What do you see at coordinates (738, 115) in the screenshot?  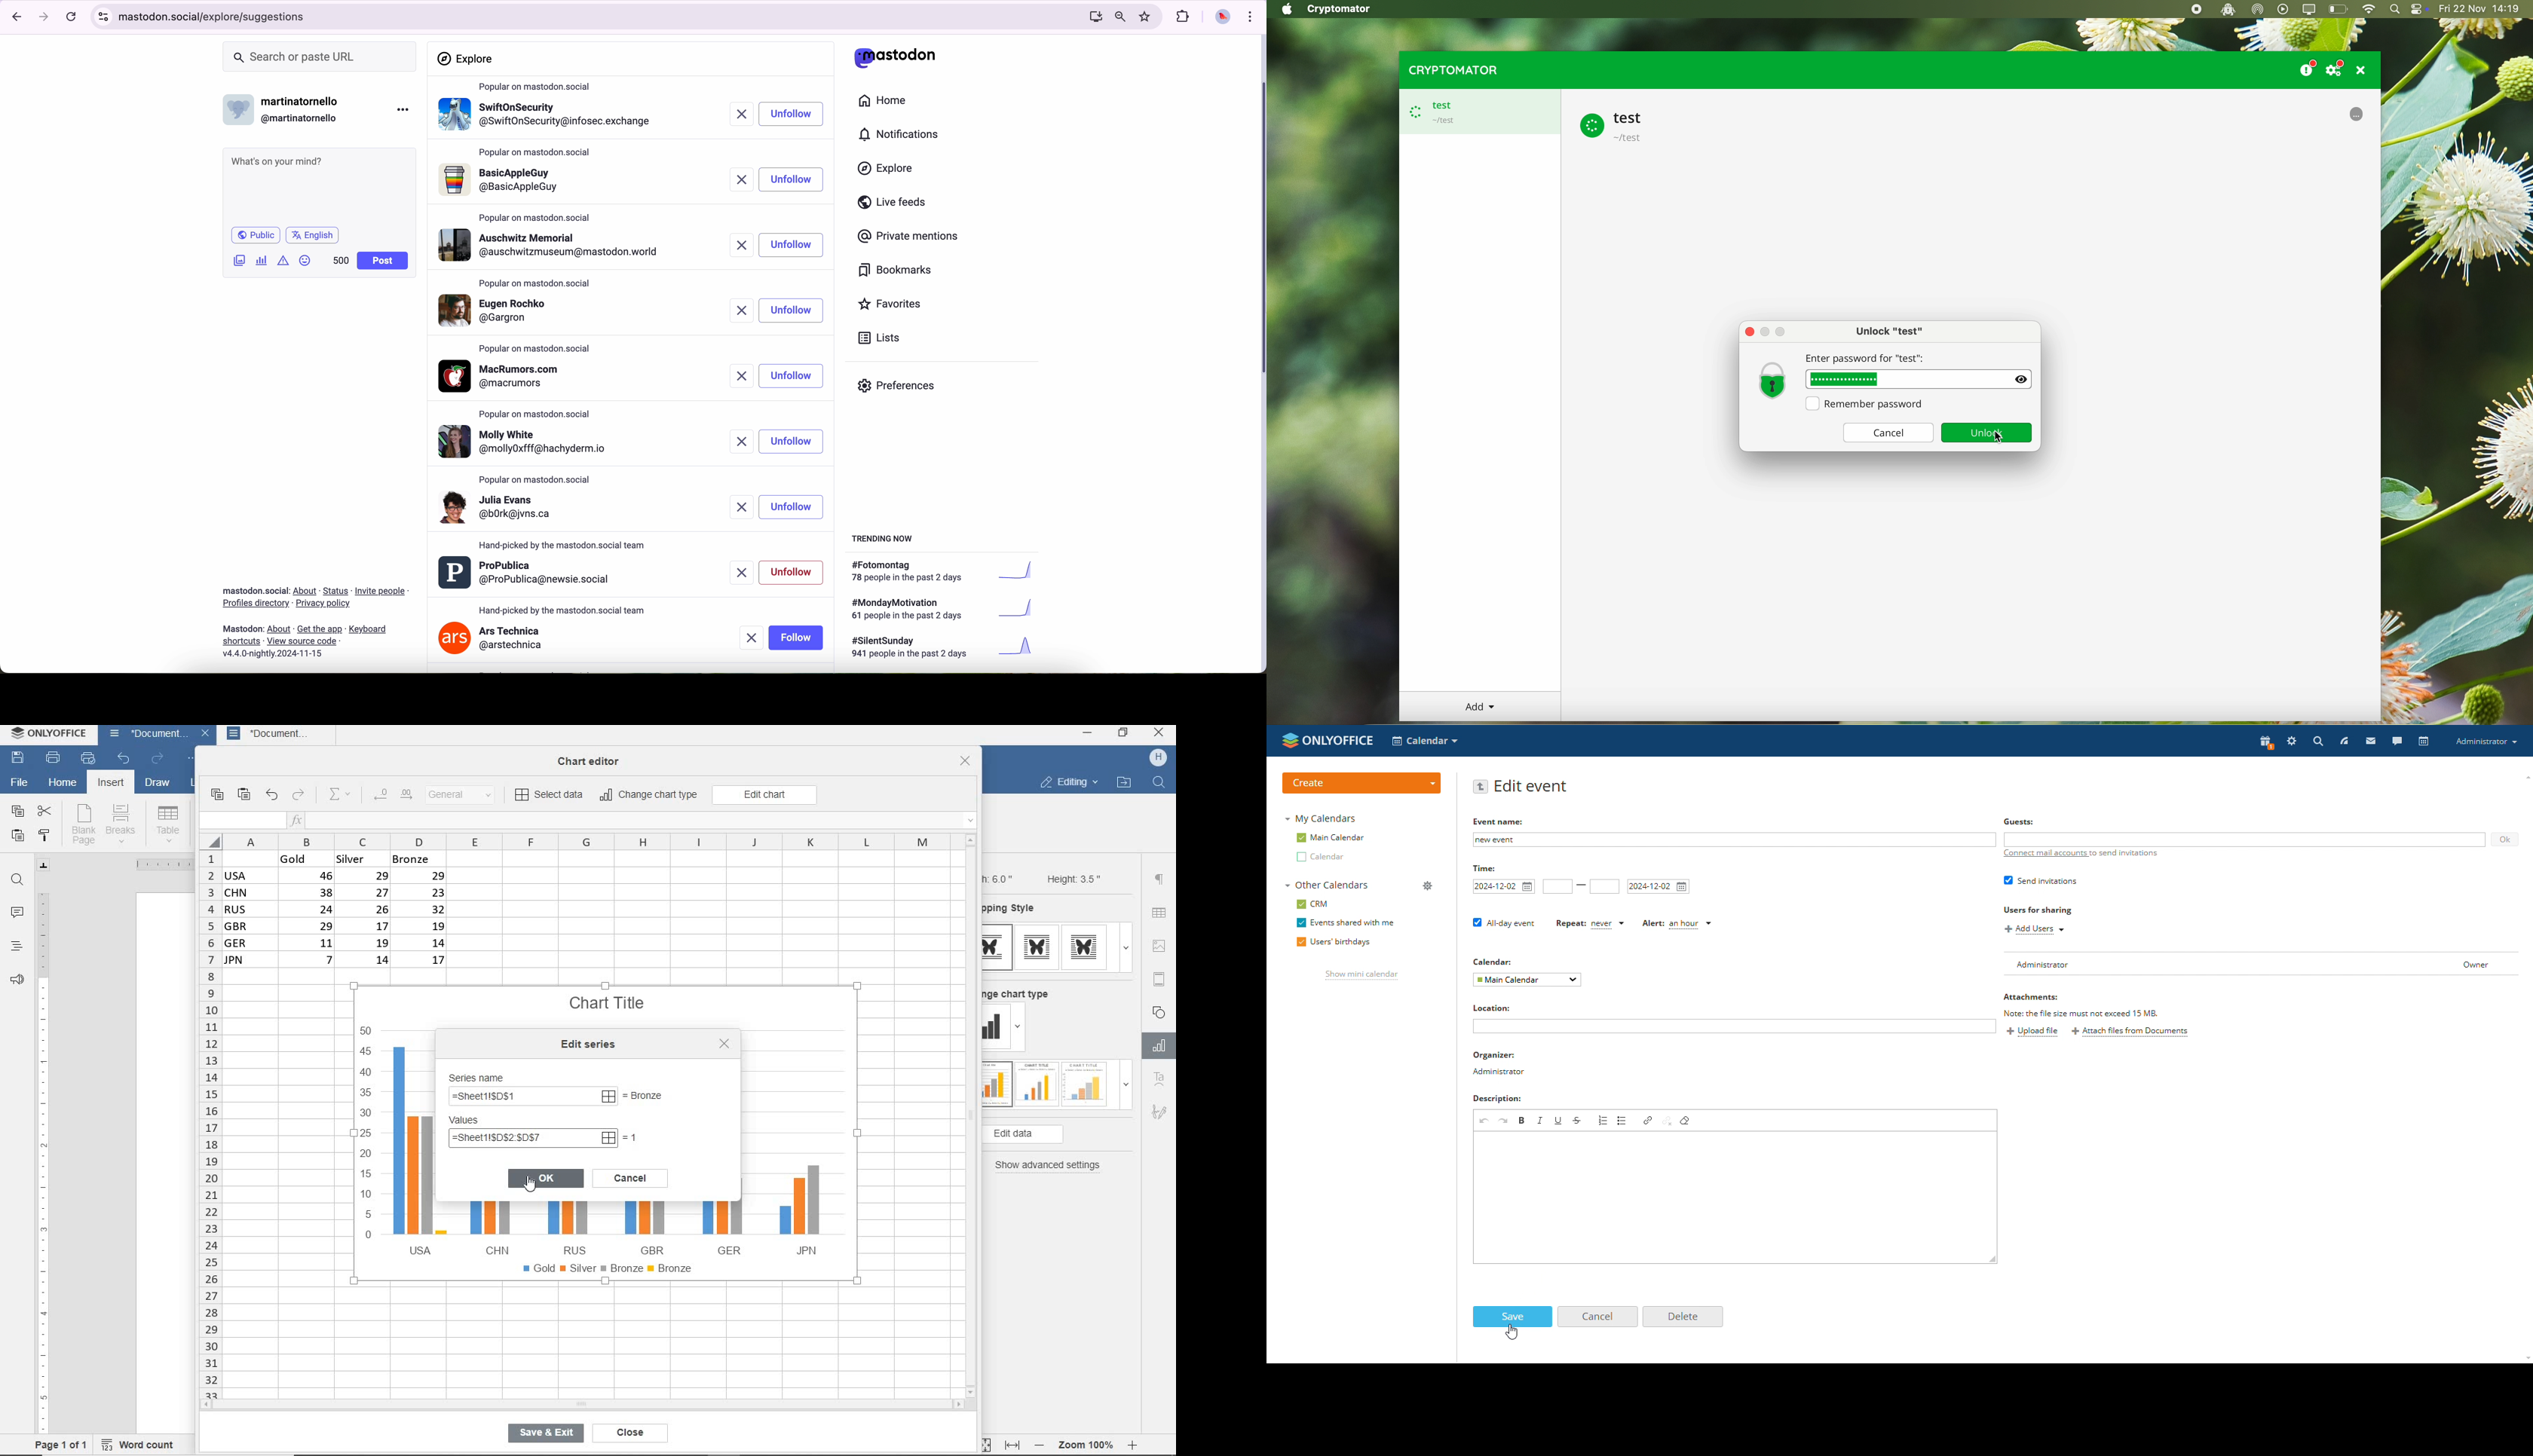 I see `remove` at bounding box center [738, 115].